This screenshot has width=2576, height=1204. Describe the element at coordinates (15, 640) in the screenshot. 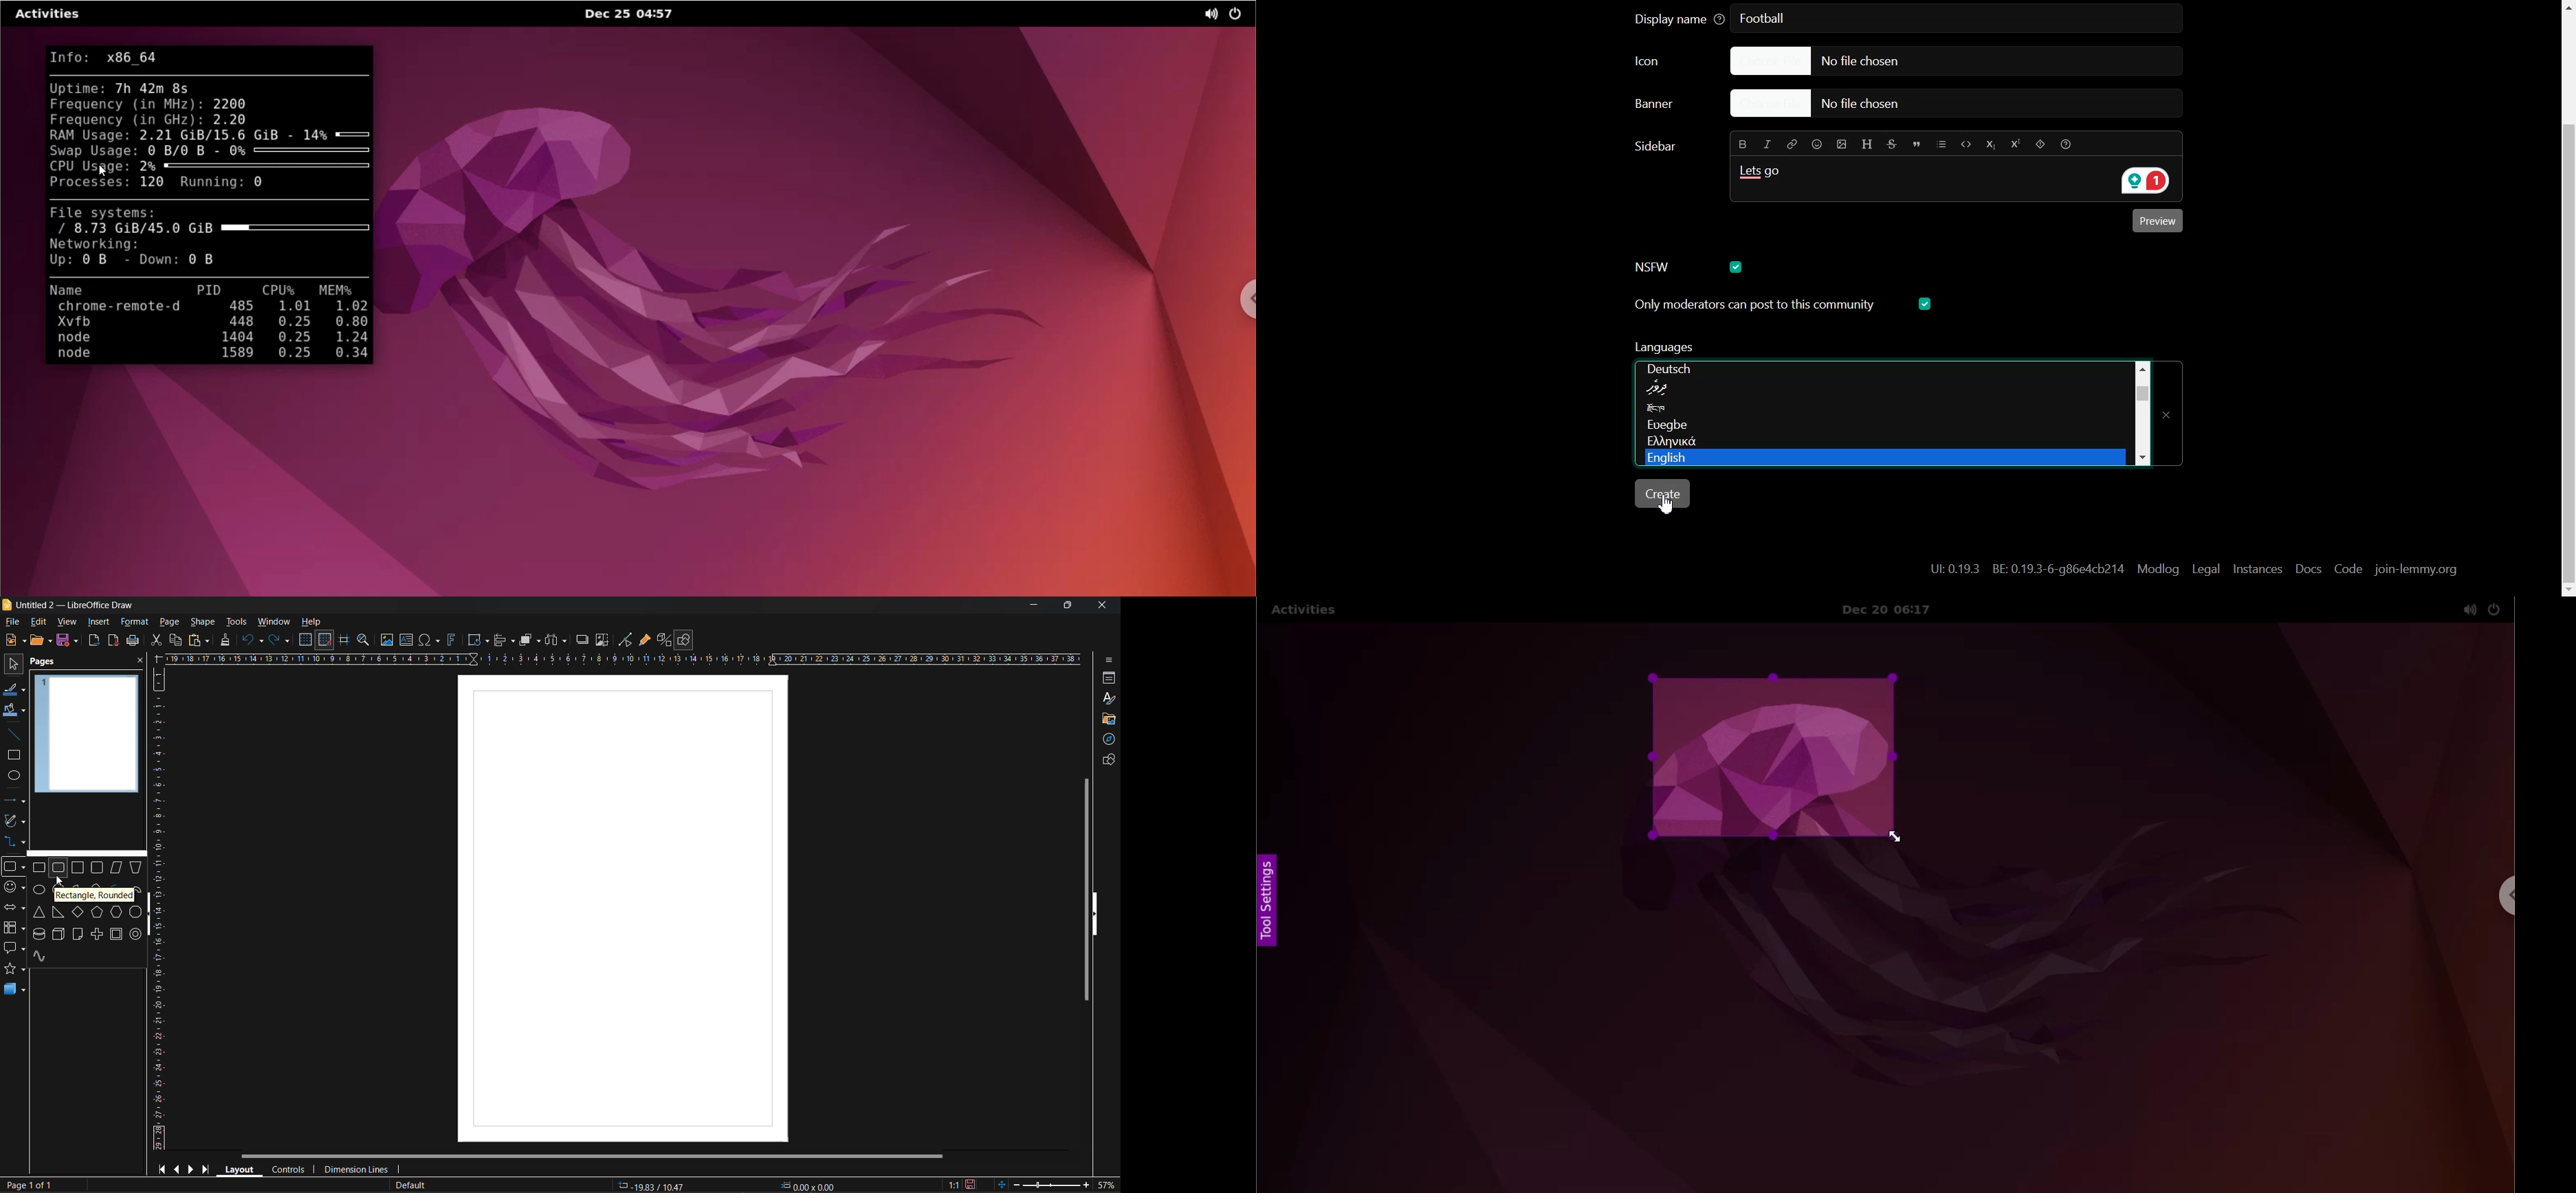

I see `new` at that location.